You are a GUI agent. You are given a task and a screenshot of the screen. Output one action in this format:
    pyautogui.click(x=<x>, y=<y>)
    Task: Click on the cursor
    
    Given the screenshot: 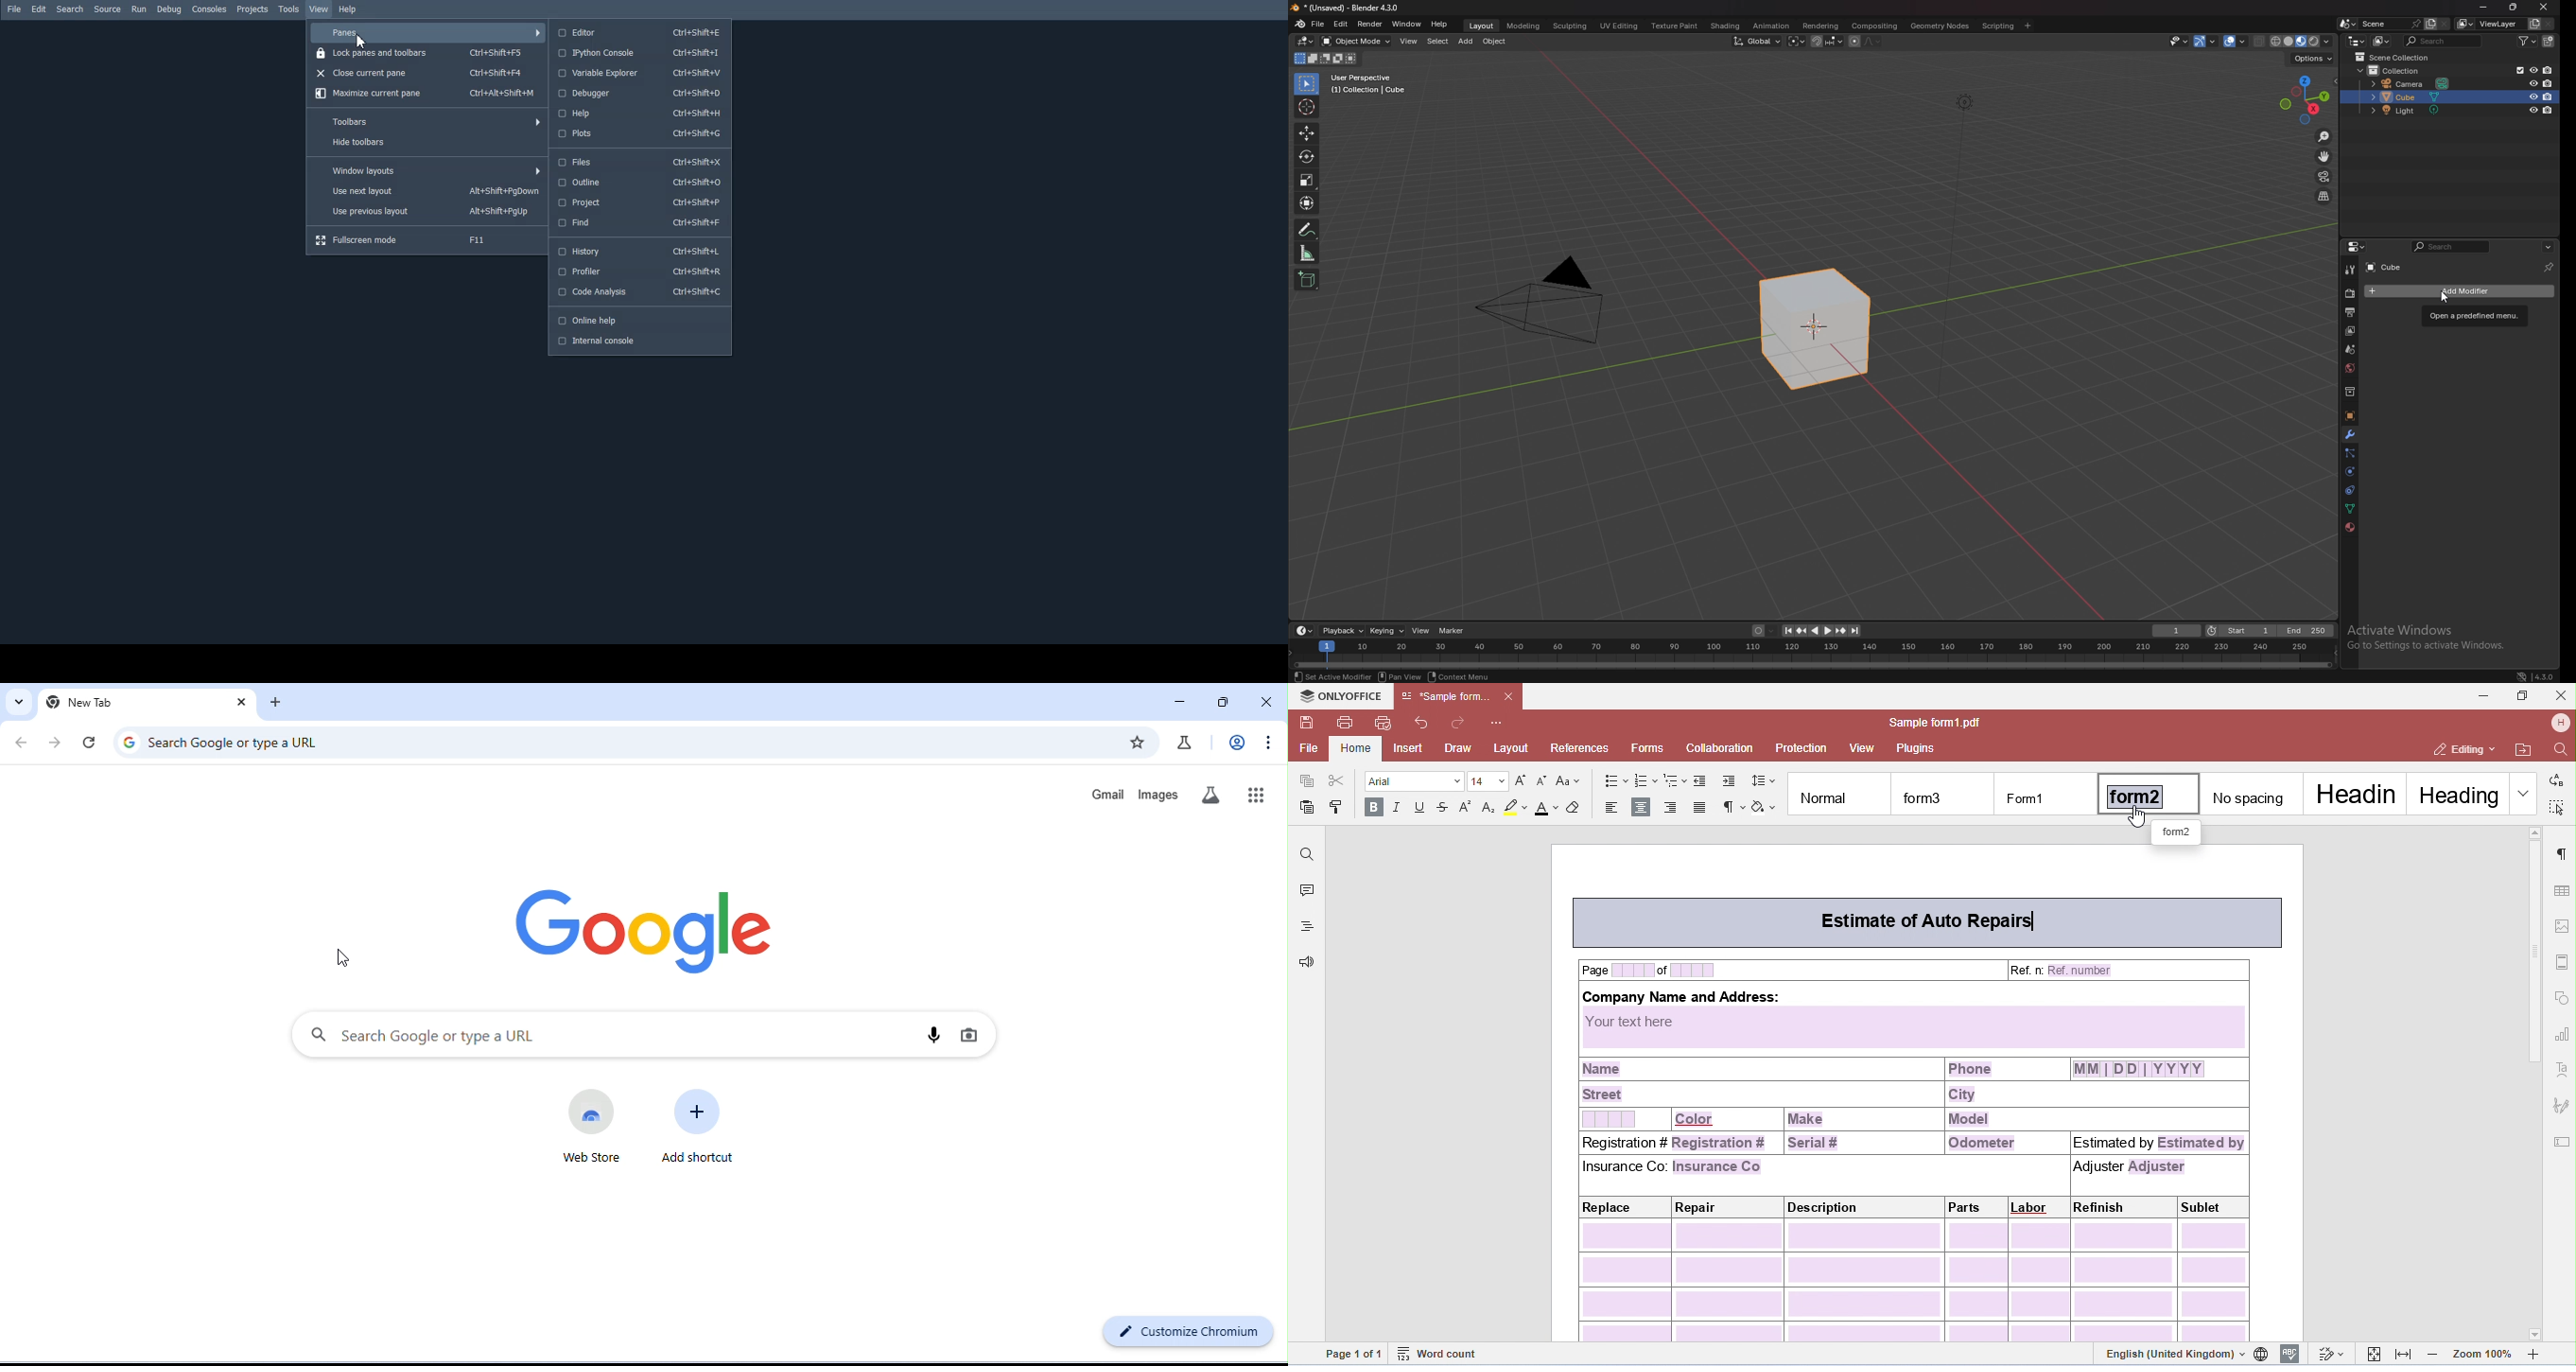 What is the action you would take?
    pyautogui.click(x=1307, y=106)
    